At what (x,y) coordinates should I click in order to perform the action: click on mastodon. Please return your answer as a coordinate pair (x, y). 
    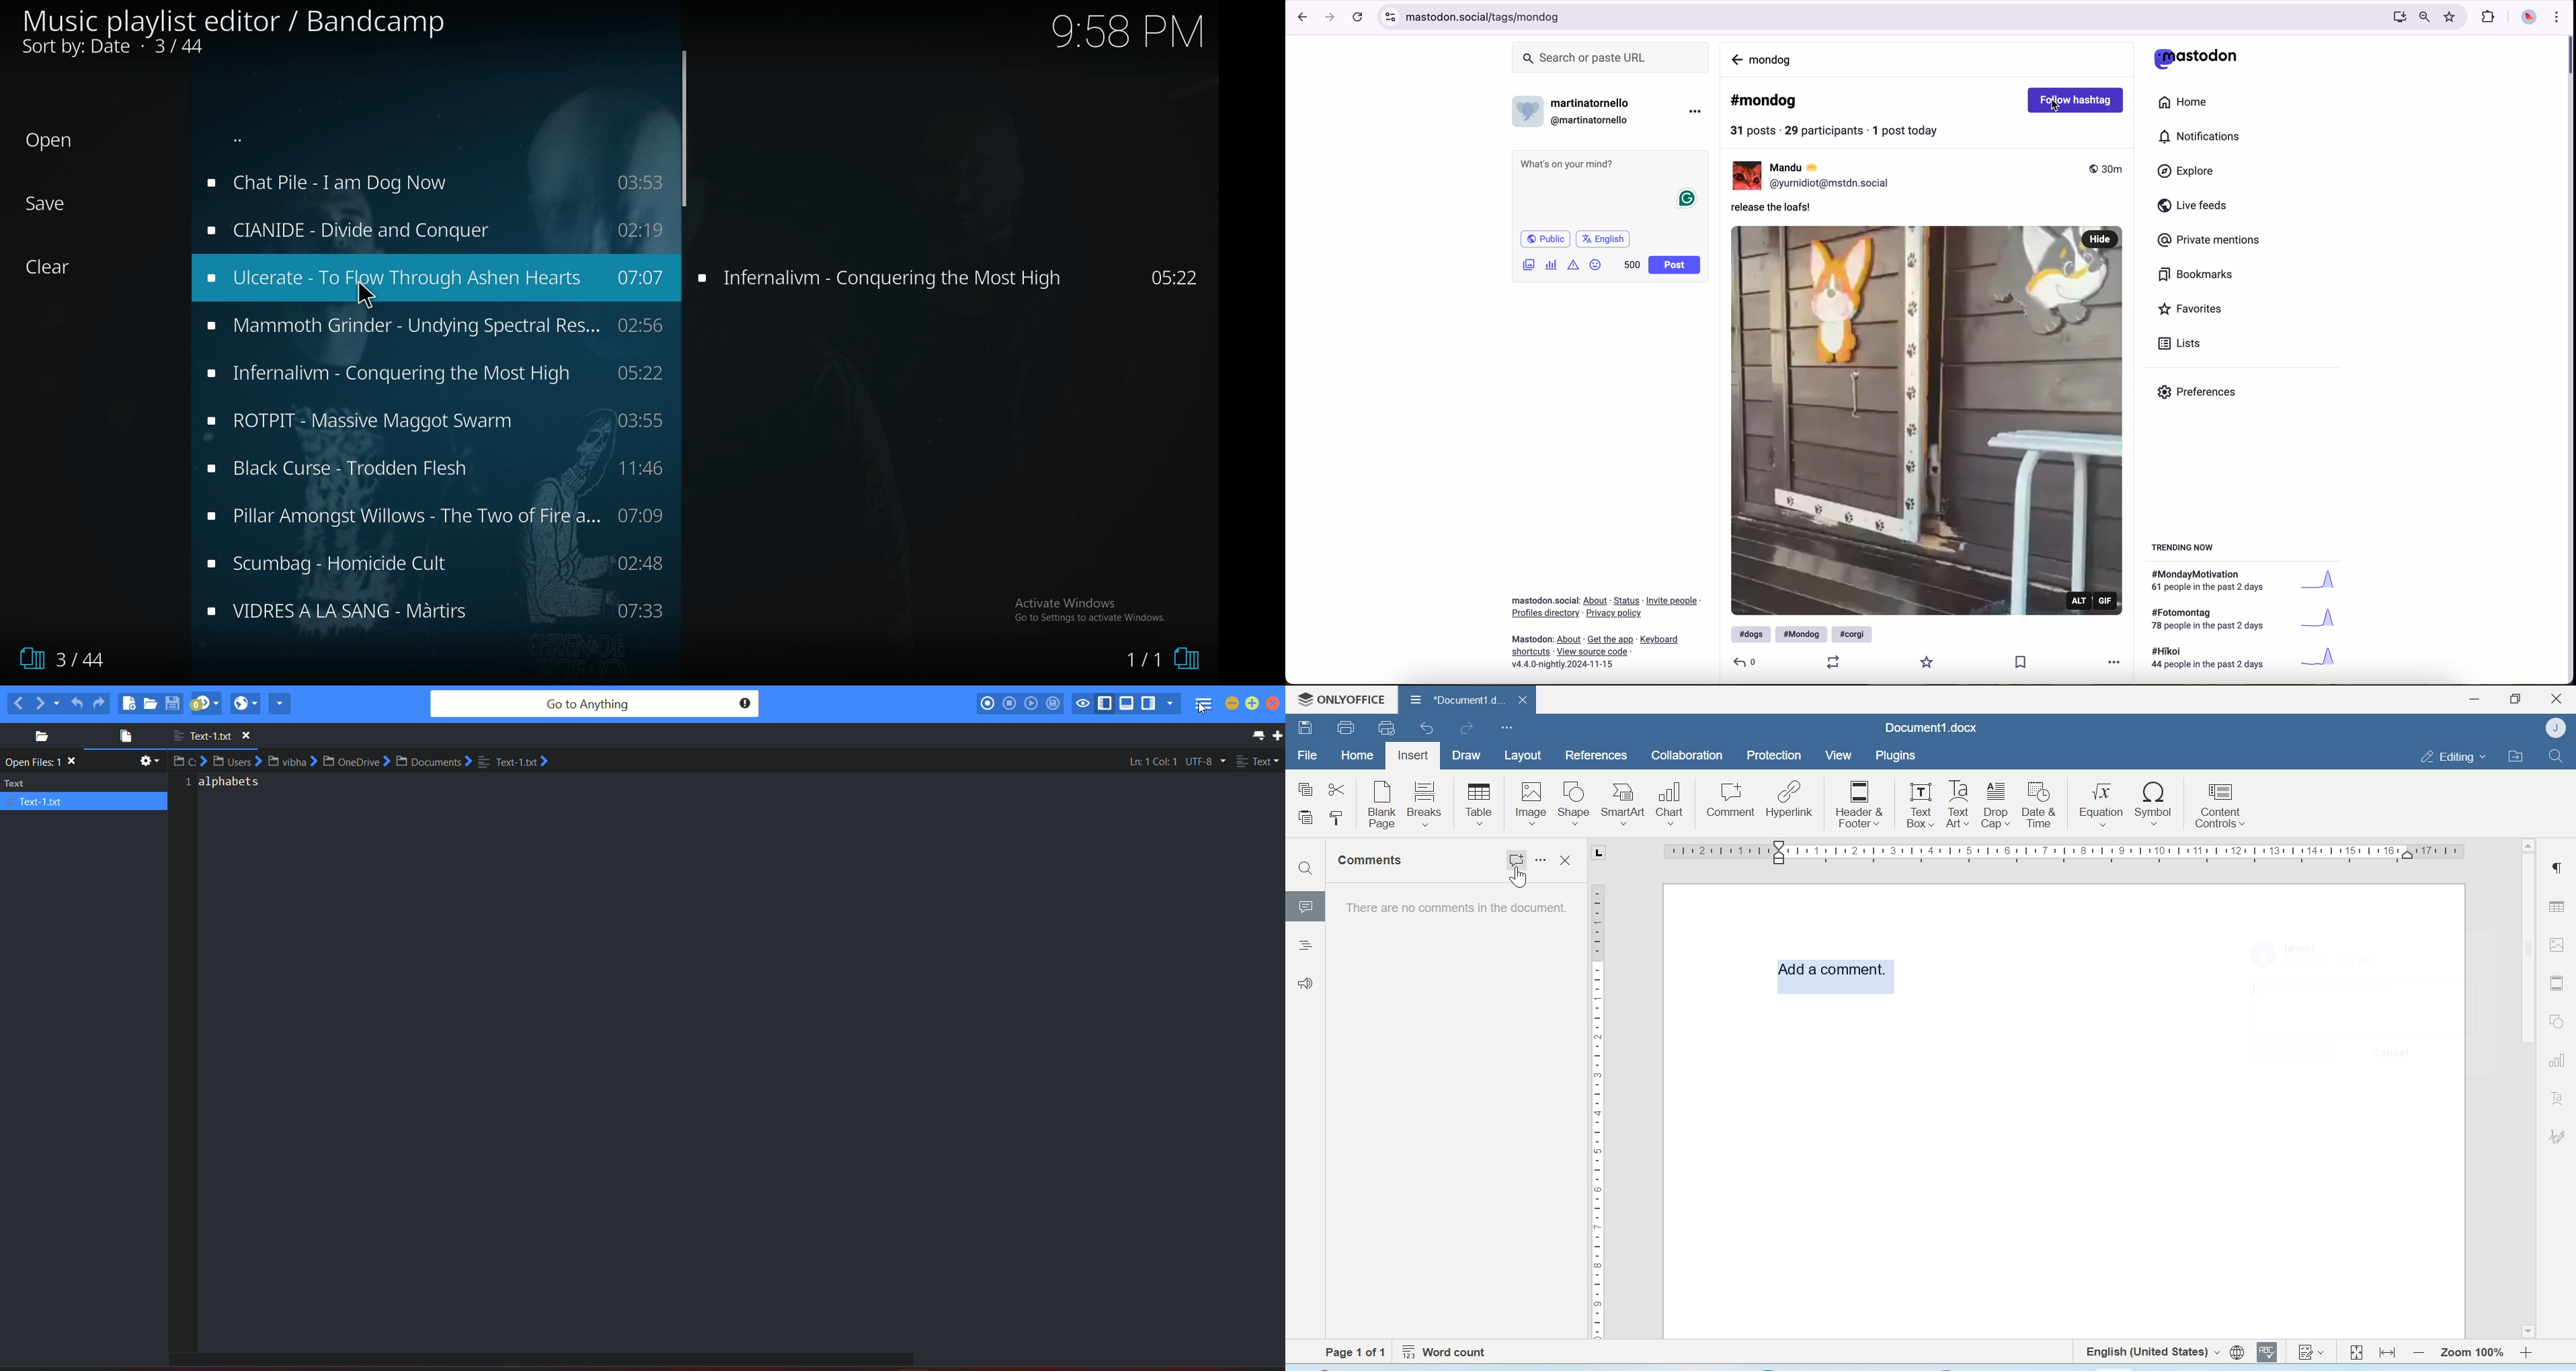
    Looking at the image, I should click on (1533, 639).